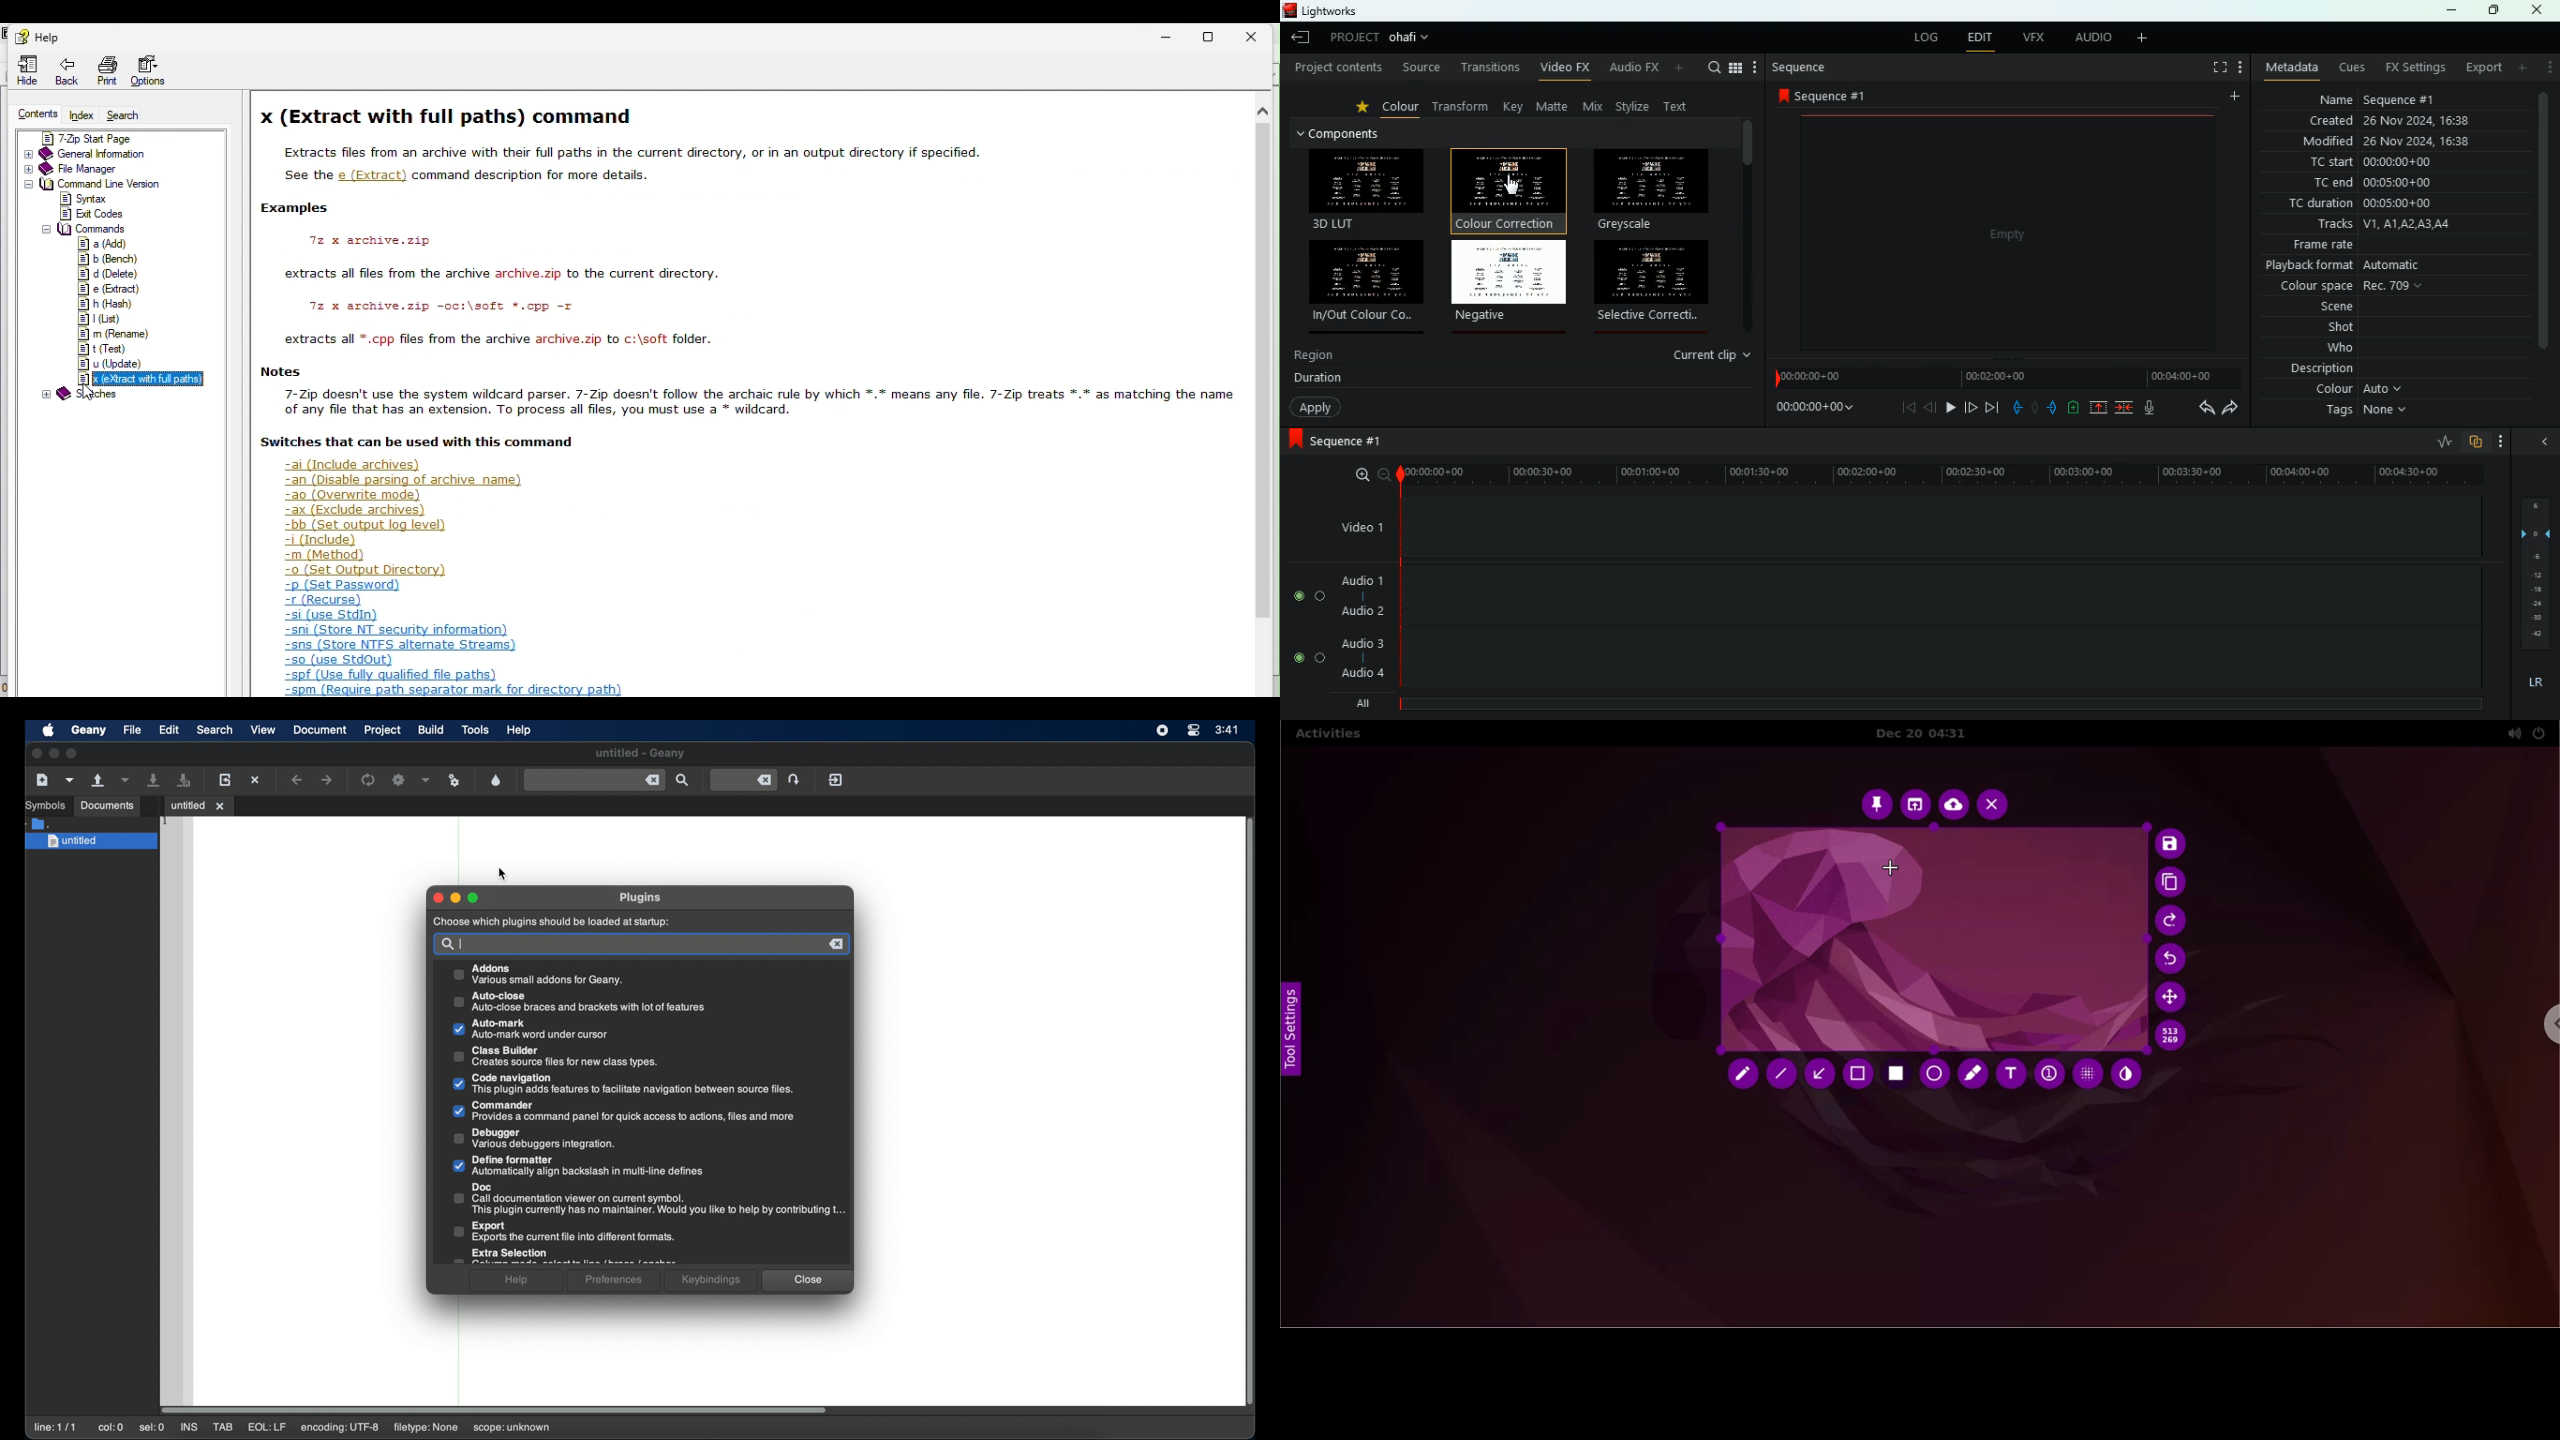  What do you see at coordinates (70, 781) in the screenshot?
I see `create a new file from template` at bounding box center [70, 781].